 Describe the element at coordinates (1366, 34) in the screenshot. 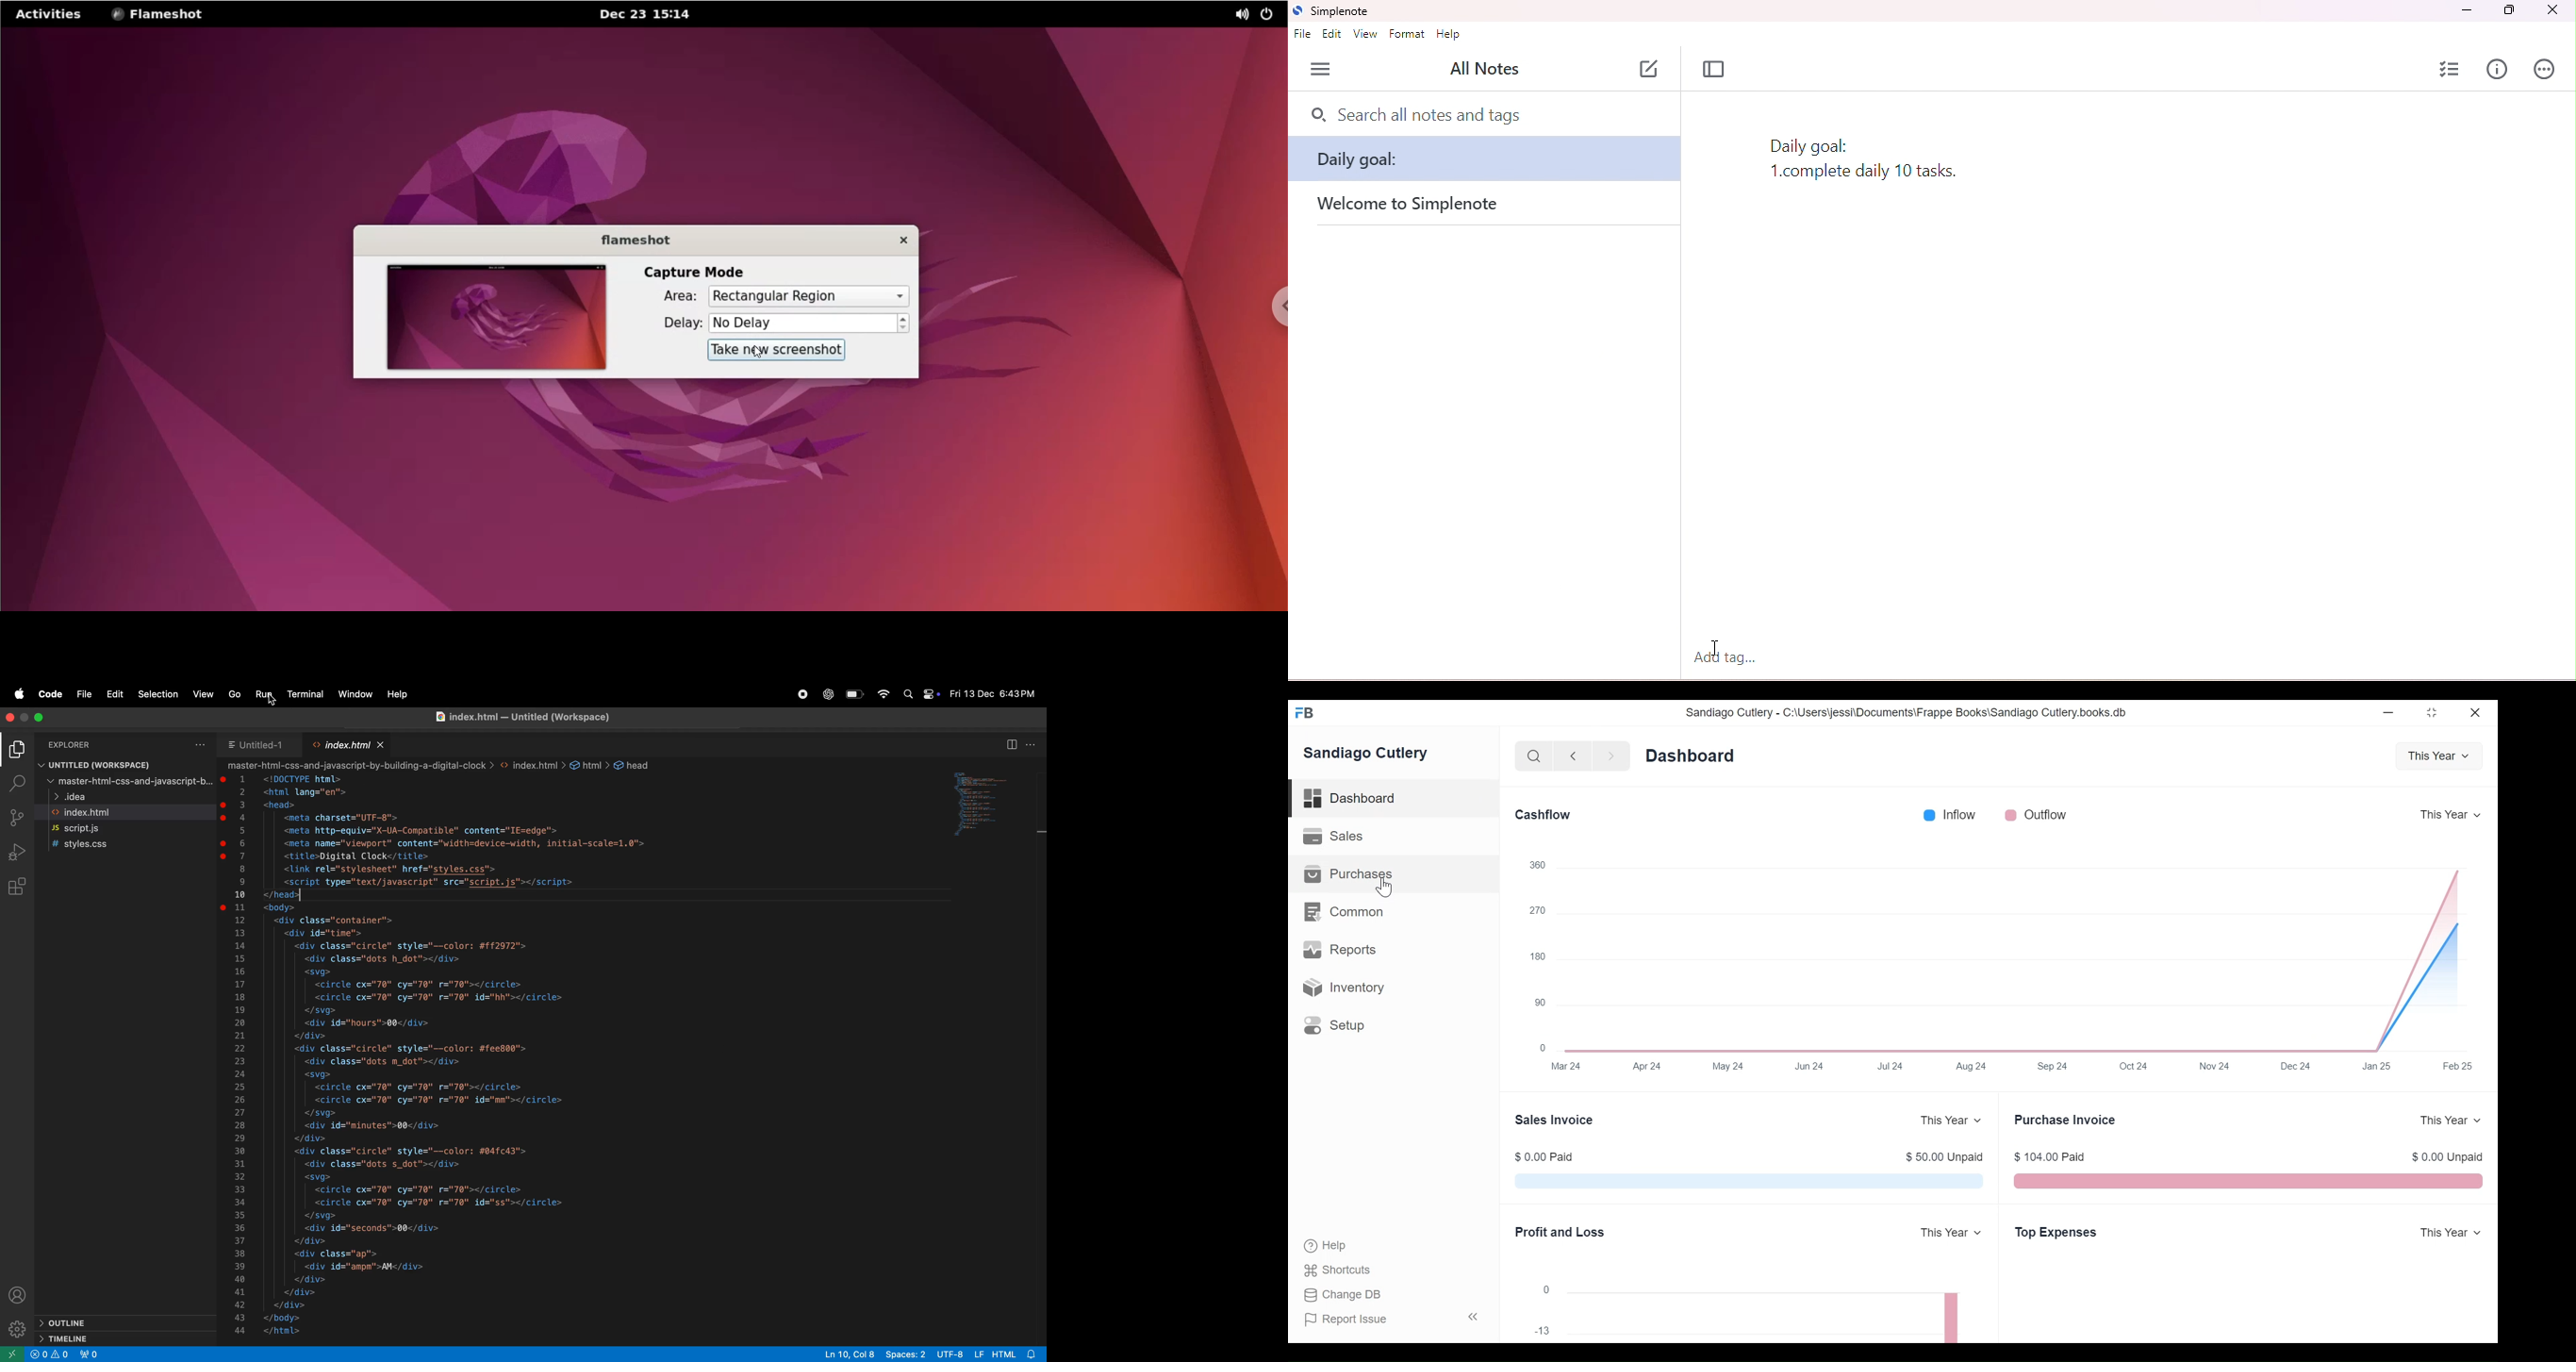

I see `view` at that location.